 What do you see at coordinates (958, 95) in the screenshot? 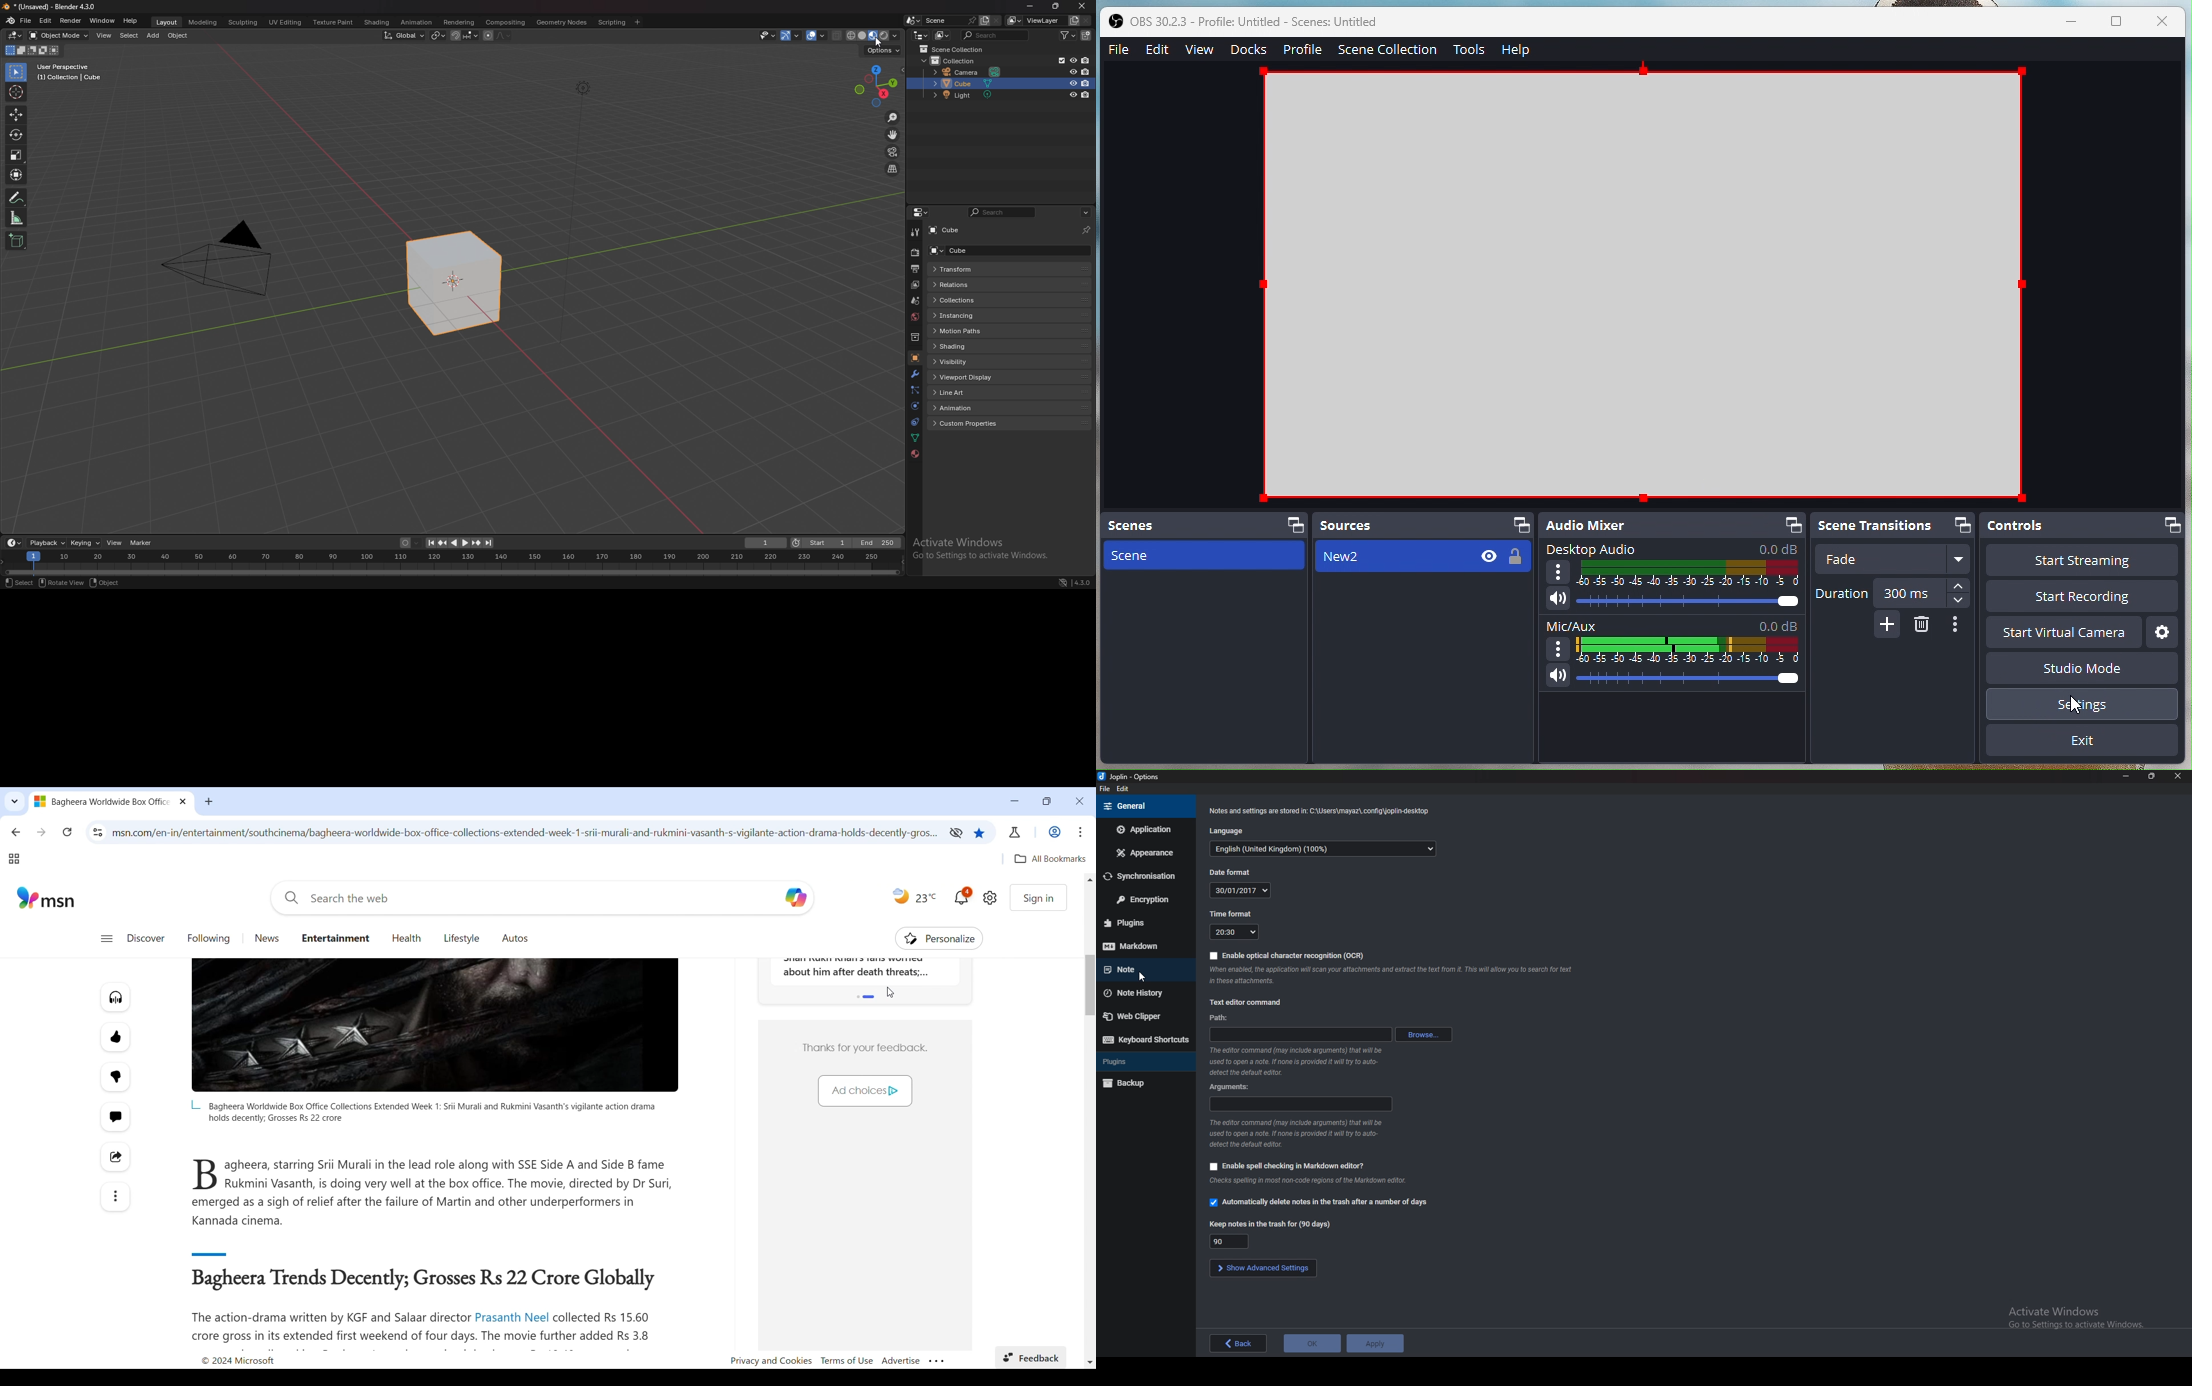
I see `light` at bounding box center [958, 95].